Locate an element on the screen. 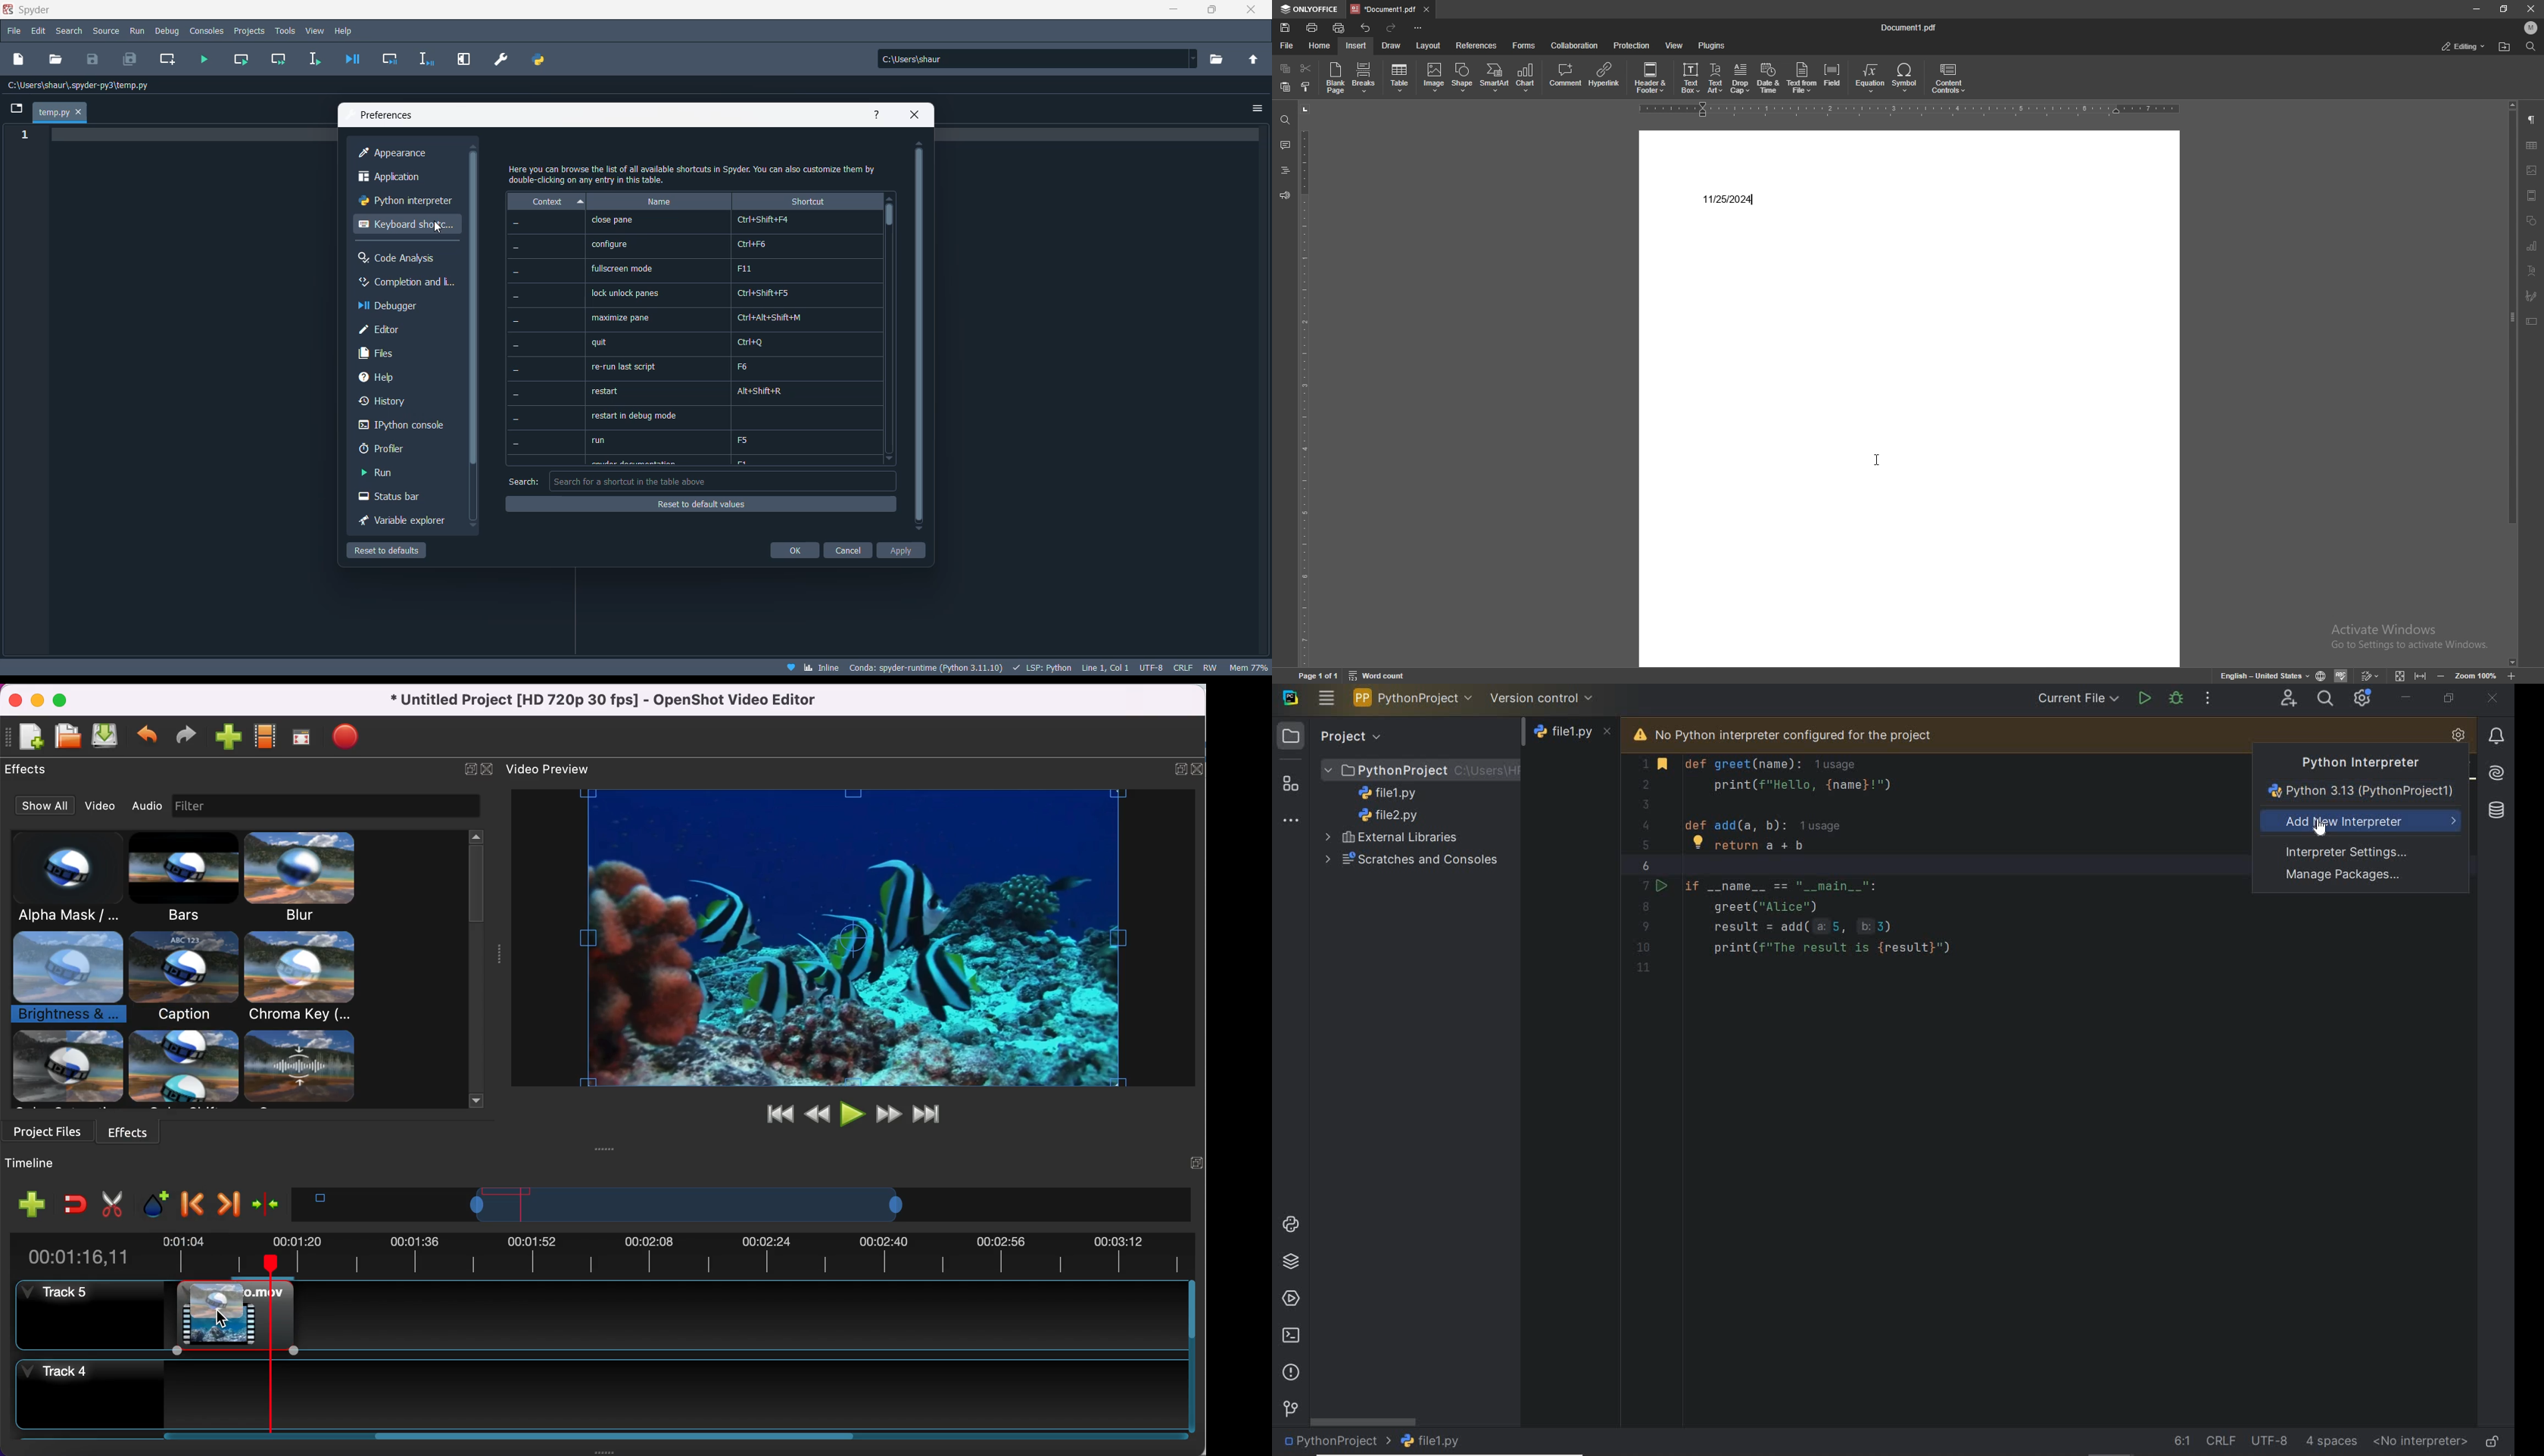 The image size is (2548, 1456). status bar is located at coordinates (394, 499).